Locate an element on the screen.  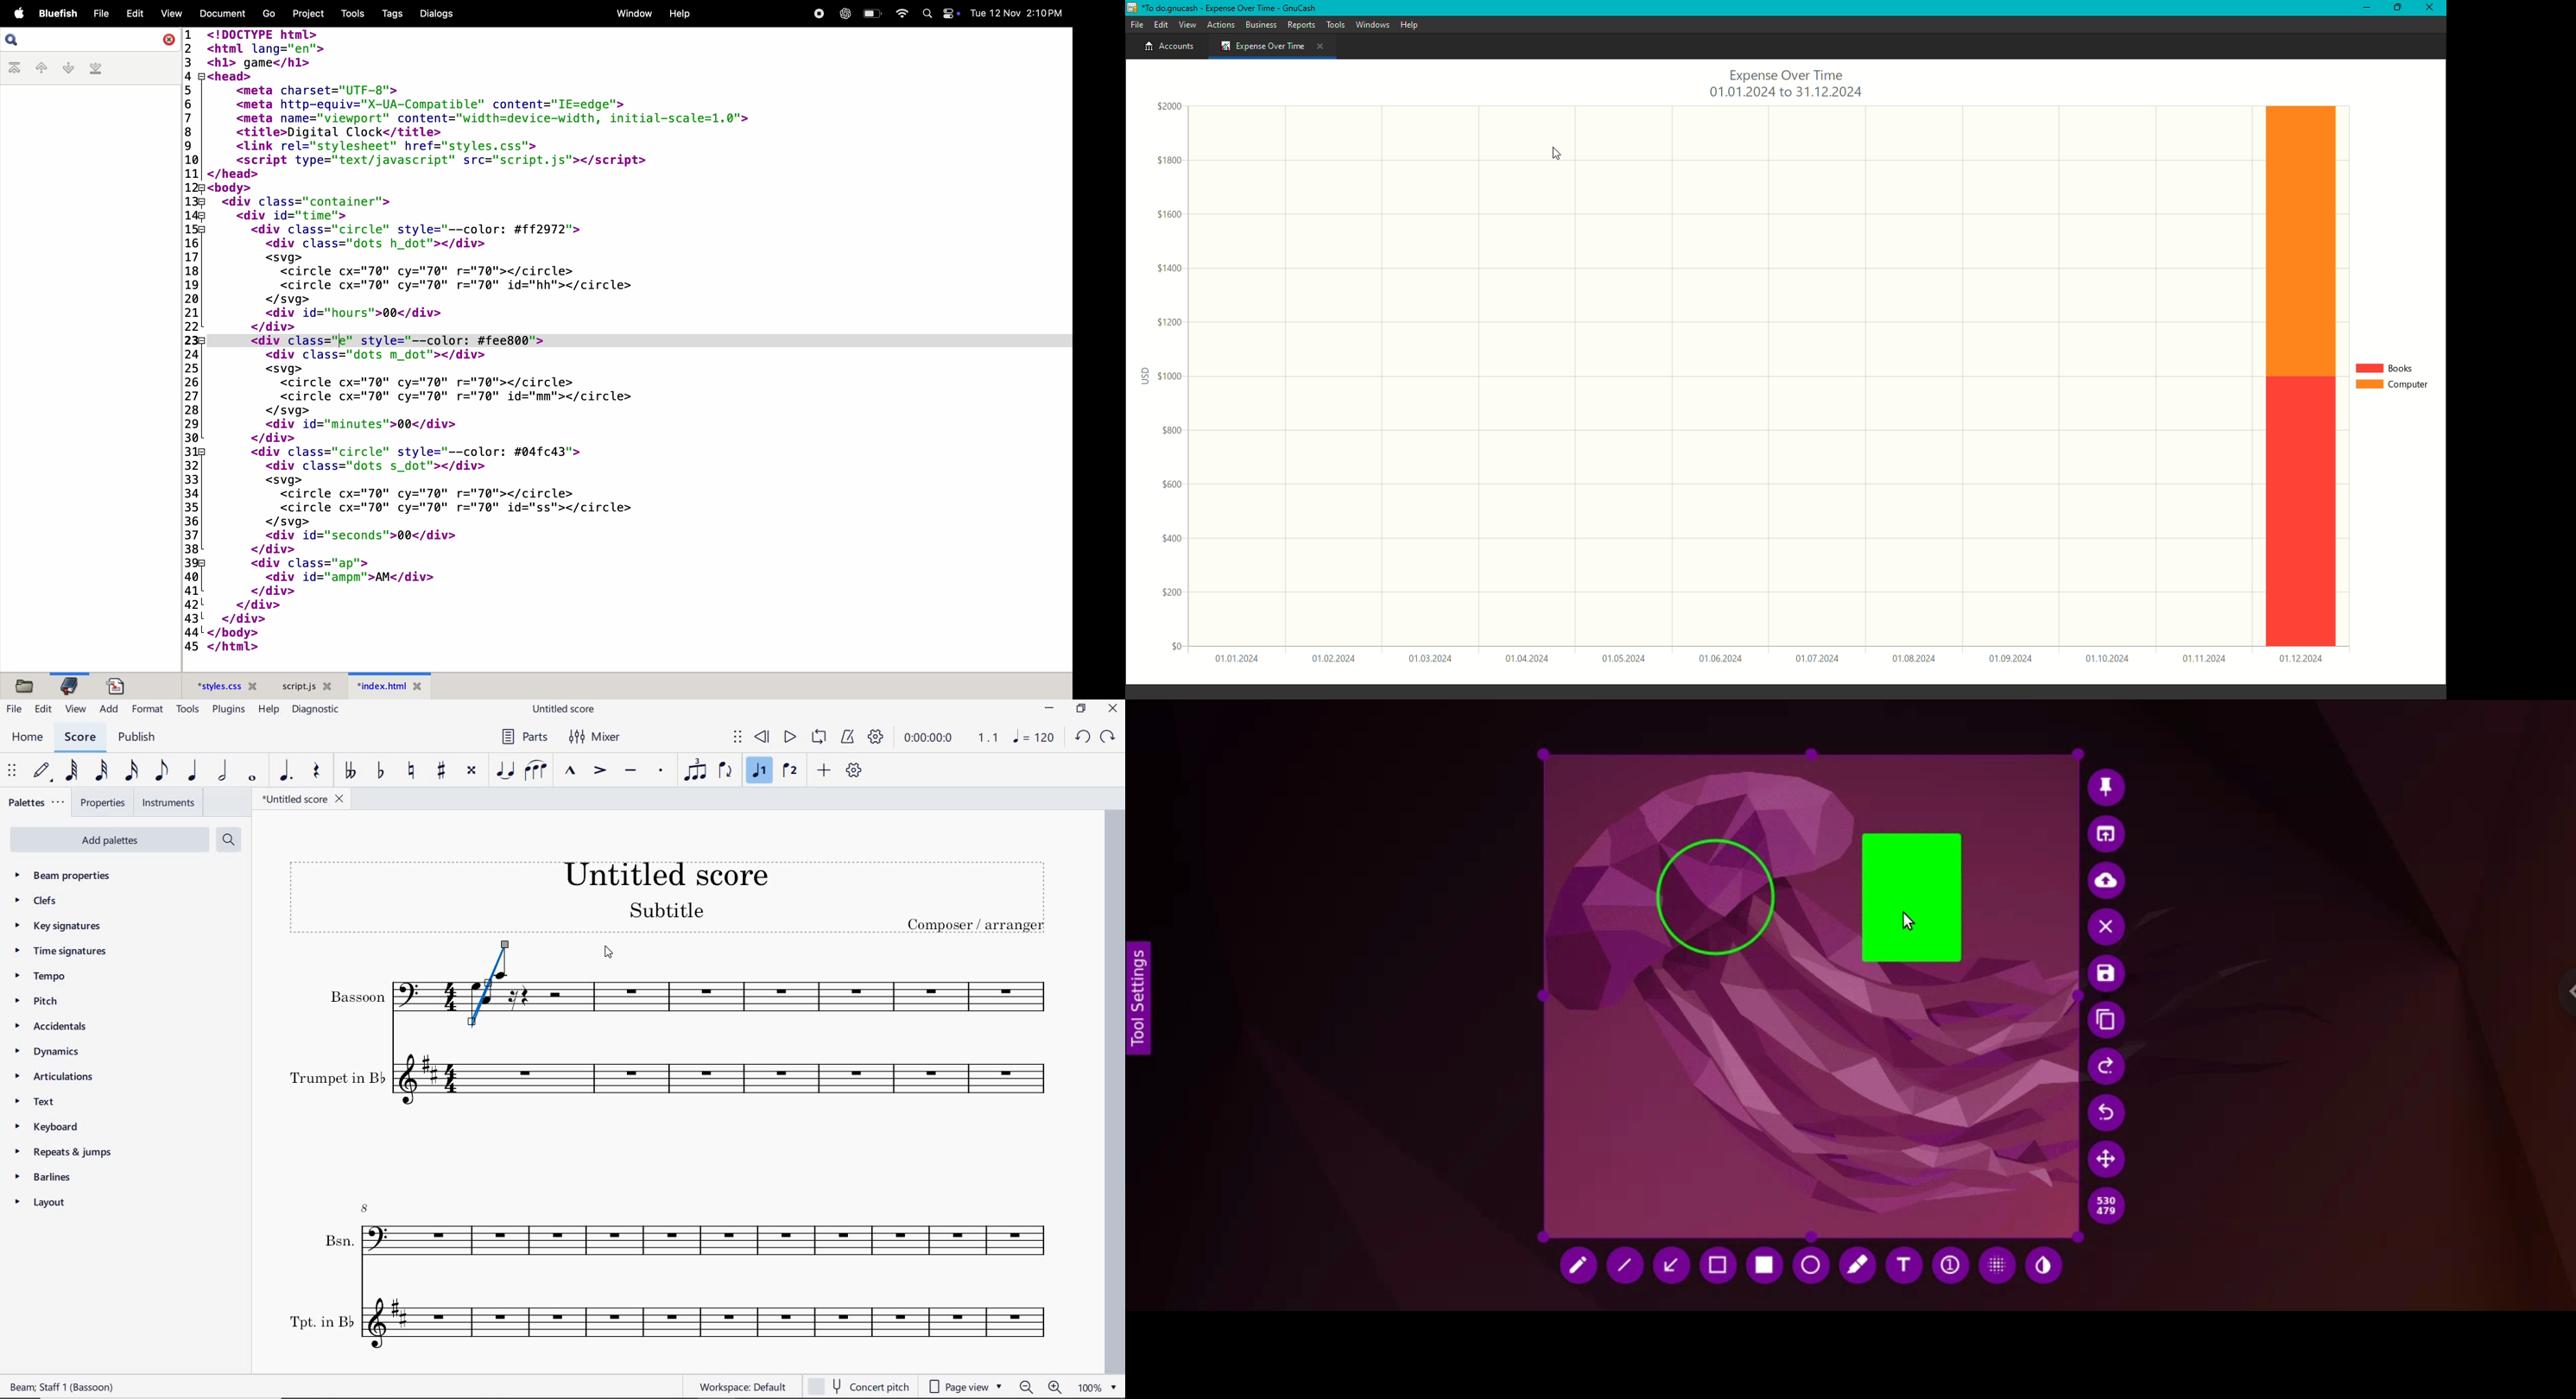
toggle sharp is located at coordinates (441, 771).